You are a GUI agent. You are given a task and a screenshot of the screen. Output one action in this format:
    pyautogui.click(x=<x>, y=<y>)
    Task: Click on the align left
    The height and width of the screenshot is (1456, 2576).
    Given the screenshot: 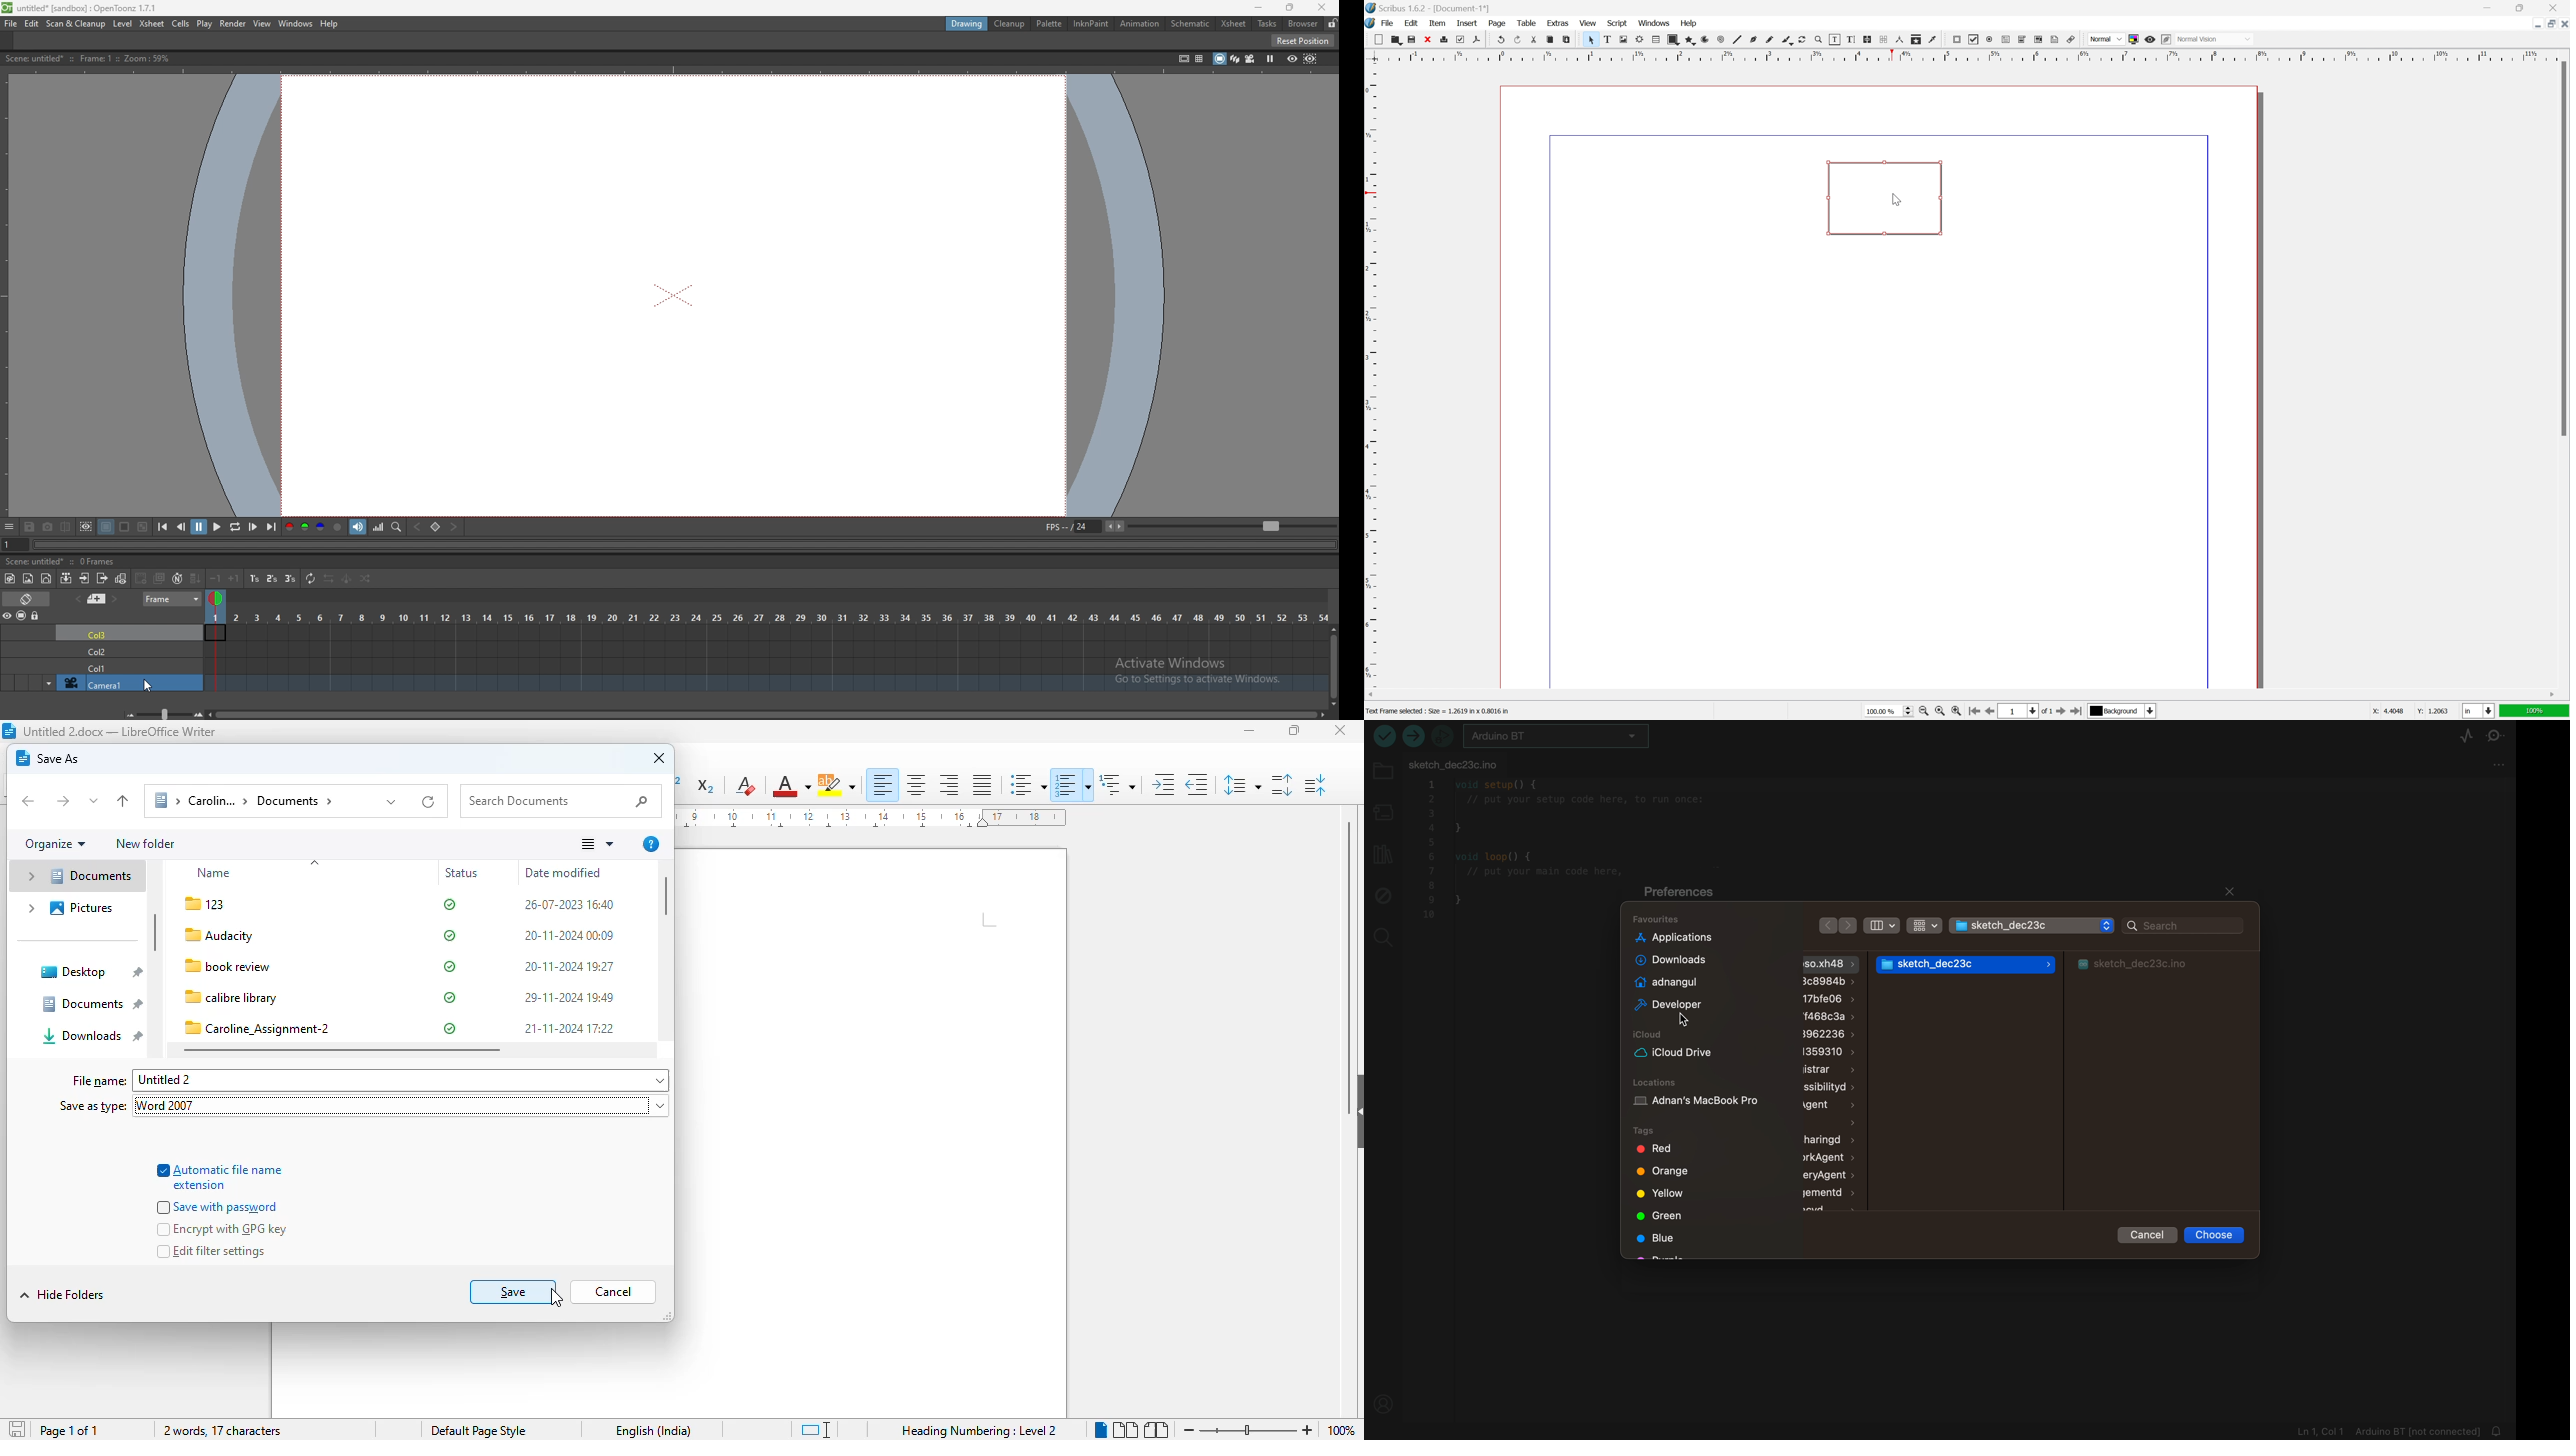 What is the action you would take?
    pyautogui.click(x=884, y=785)
    